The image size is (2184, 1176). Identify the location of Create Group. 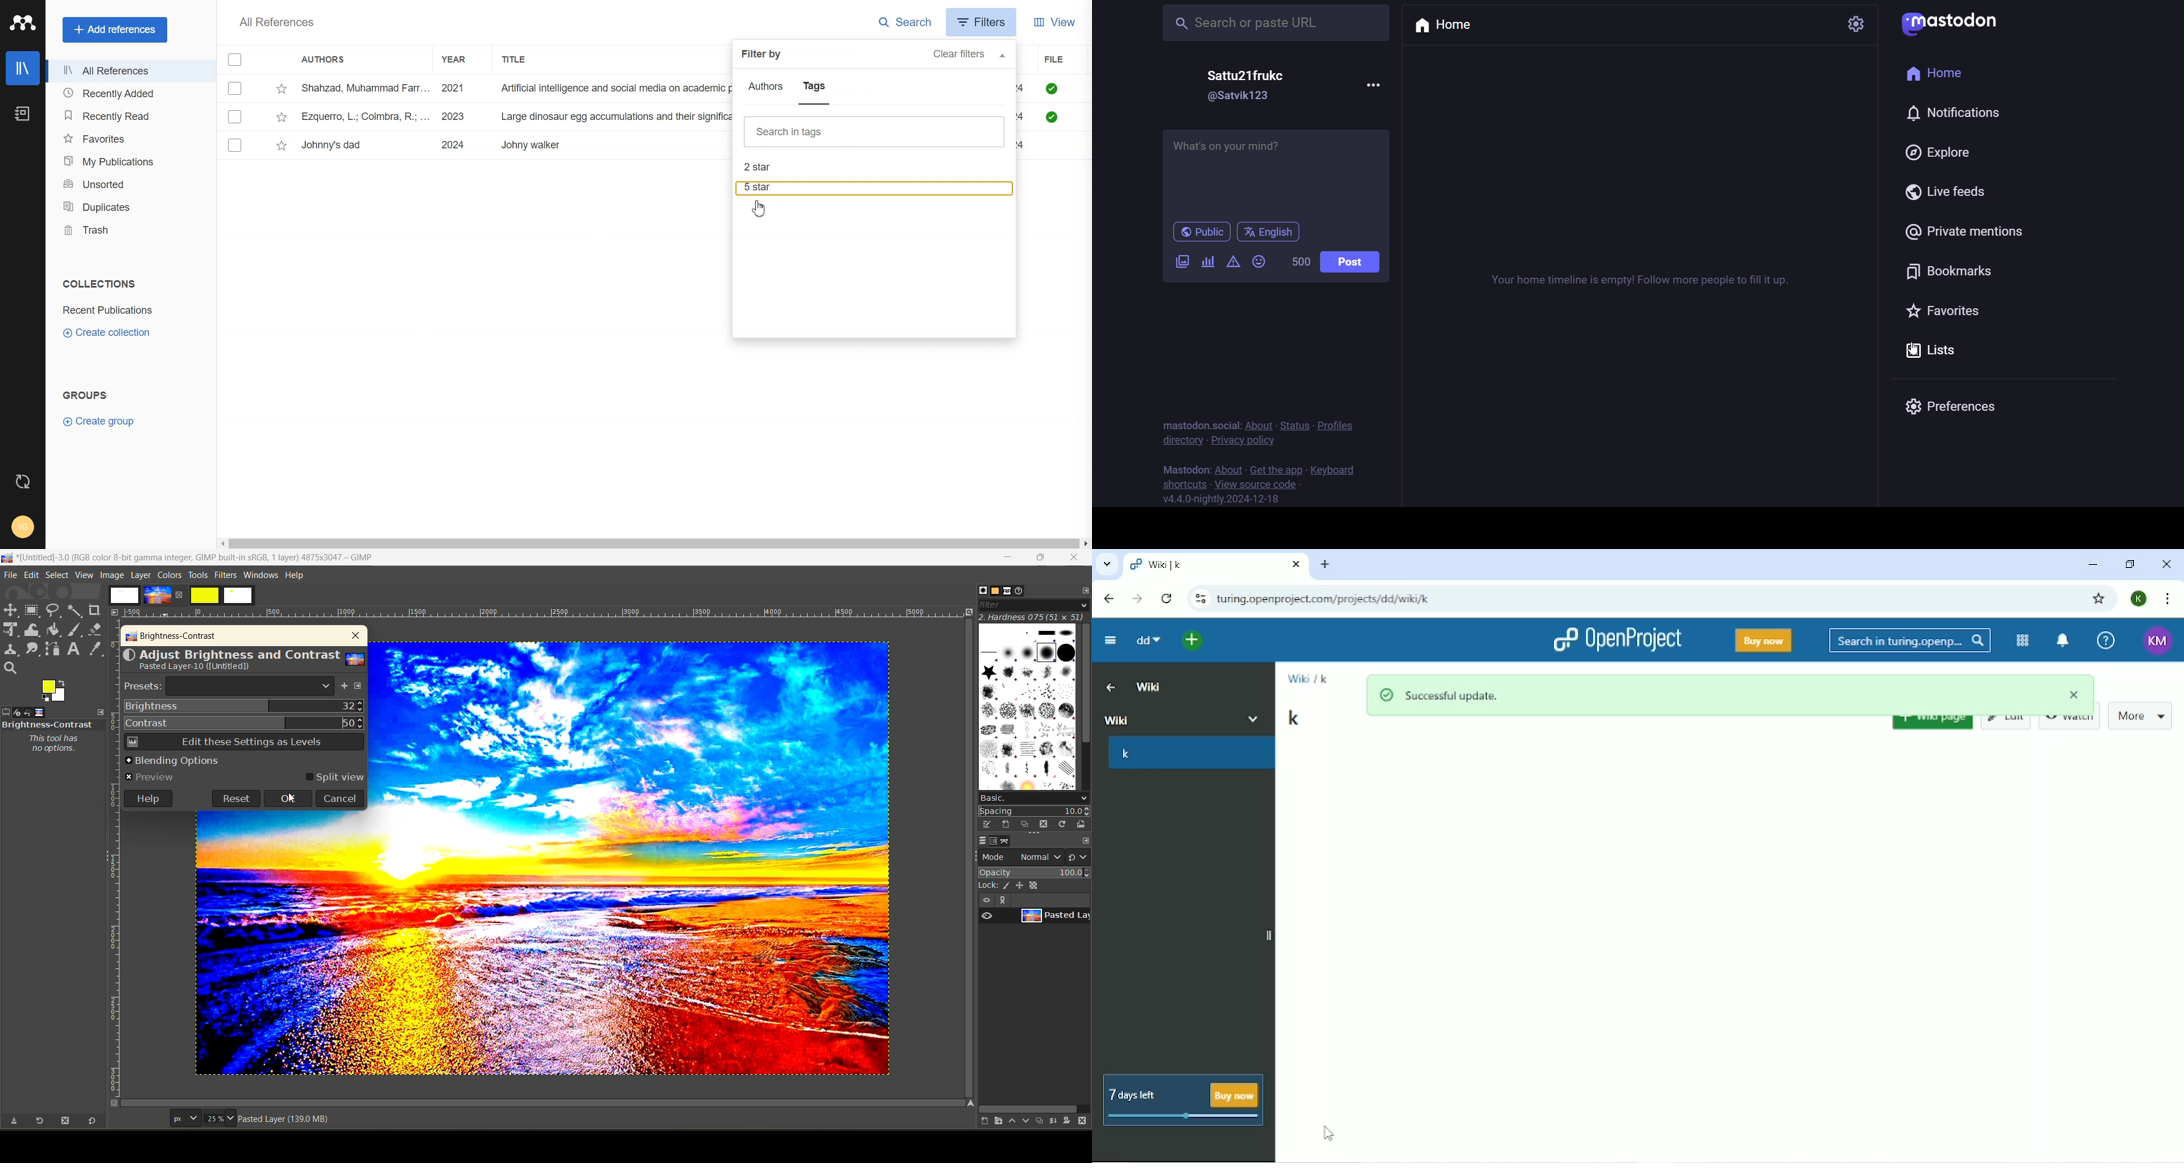
(104, 421).